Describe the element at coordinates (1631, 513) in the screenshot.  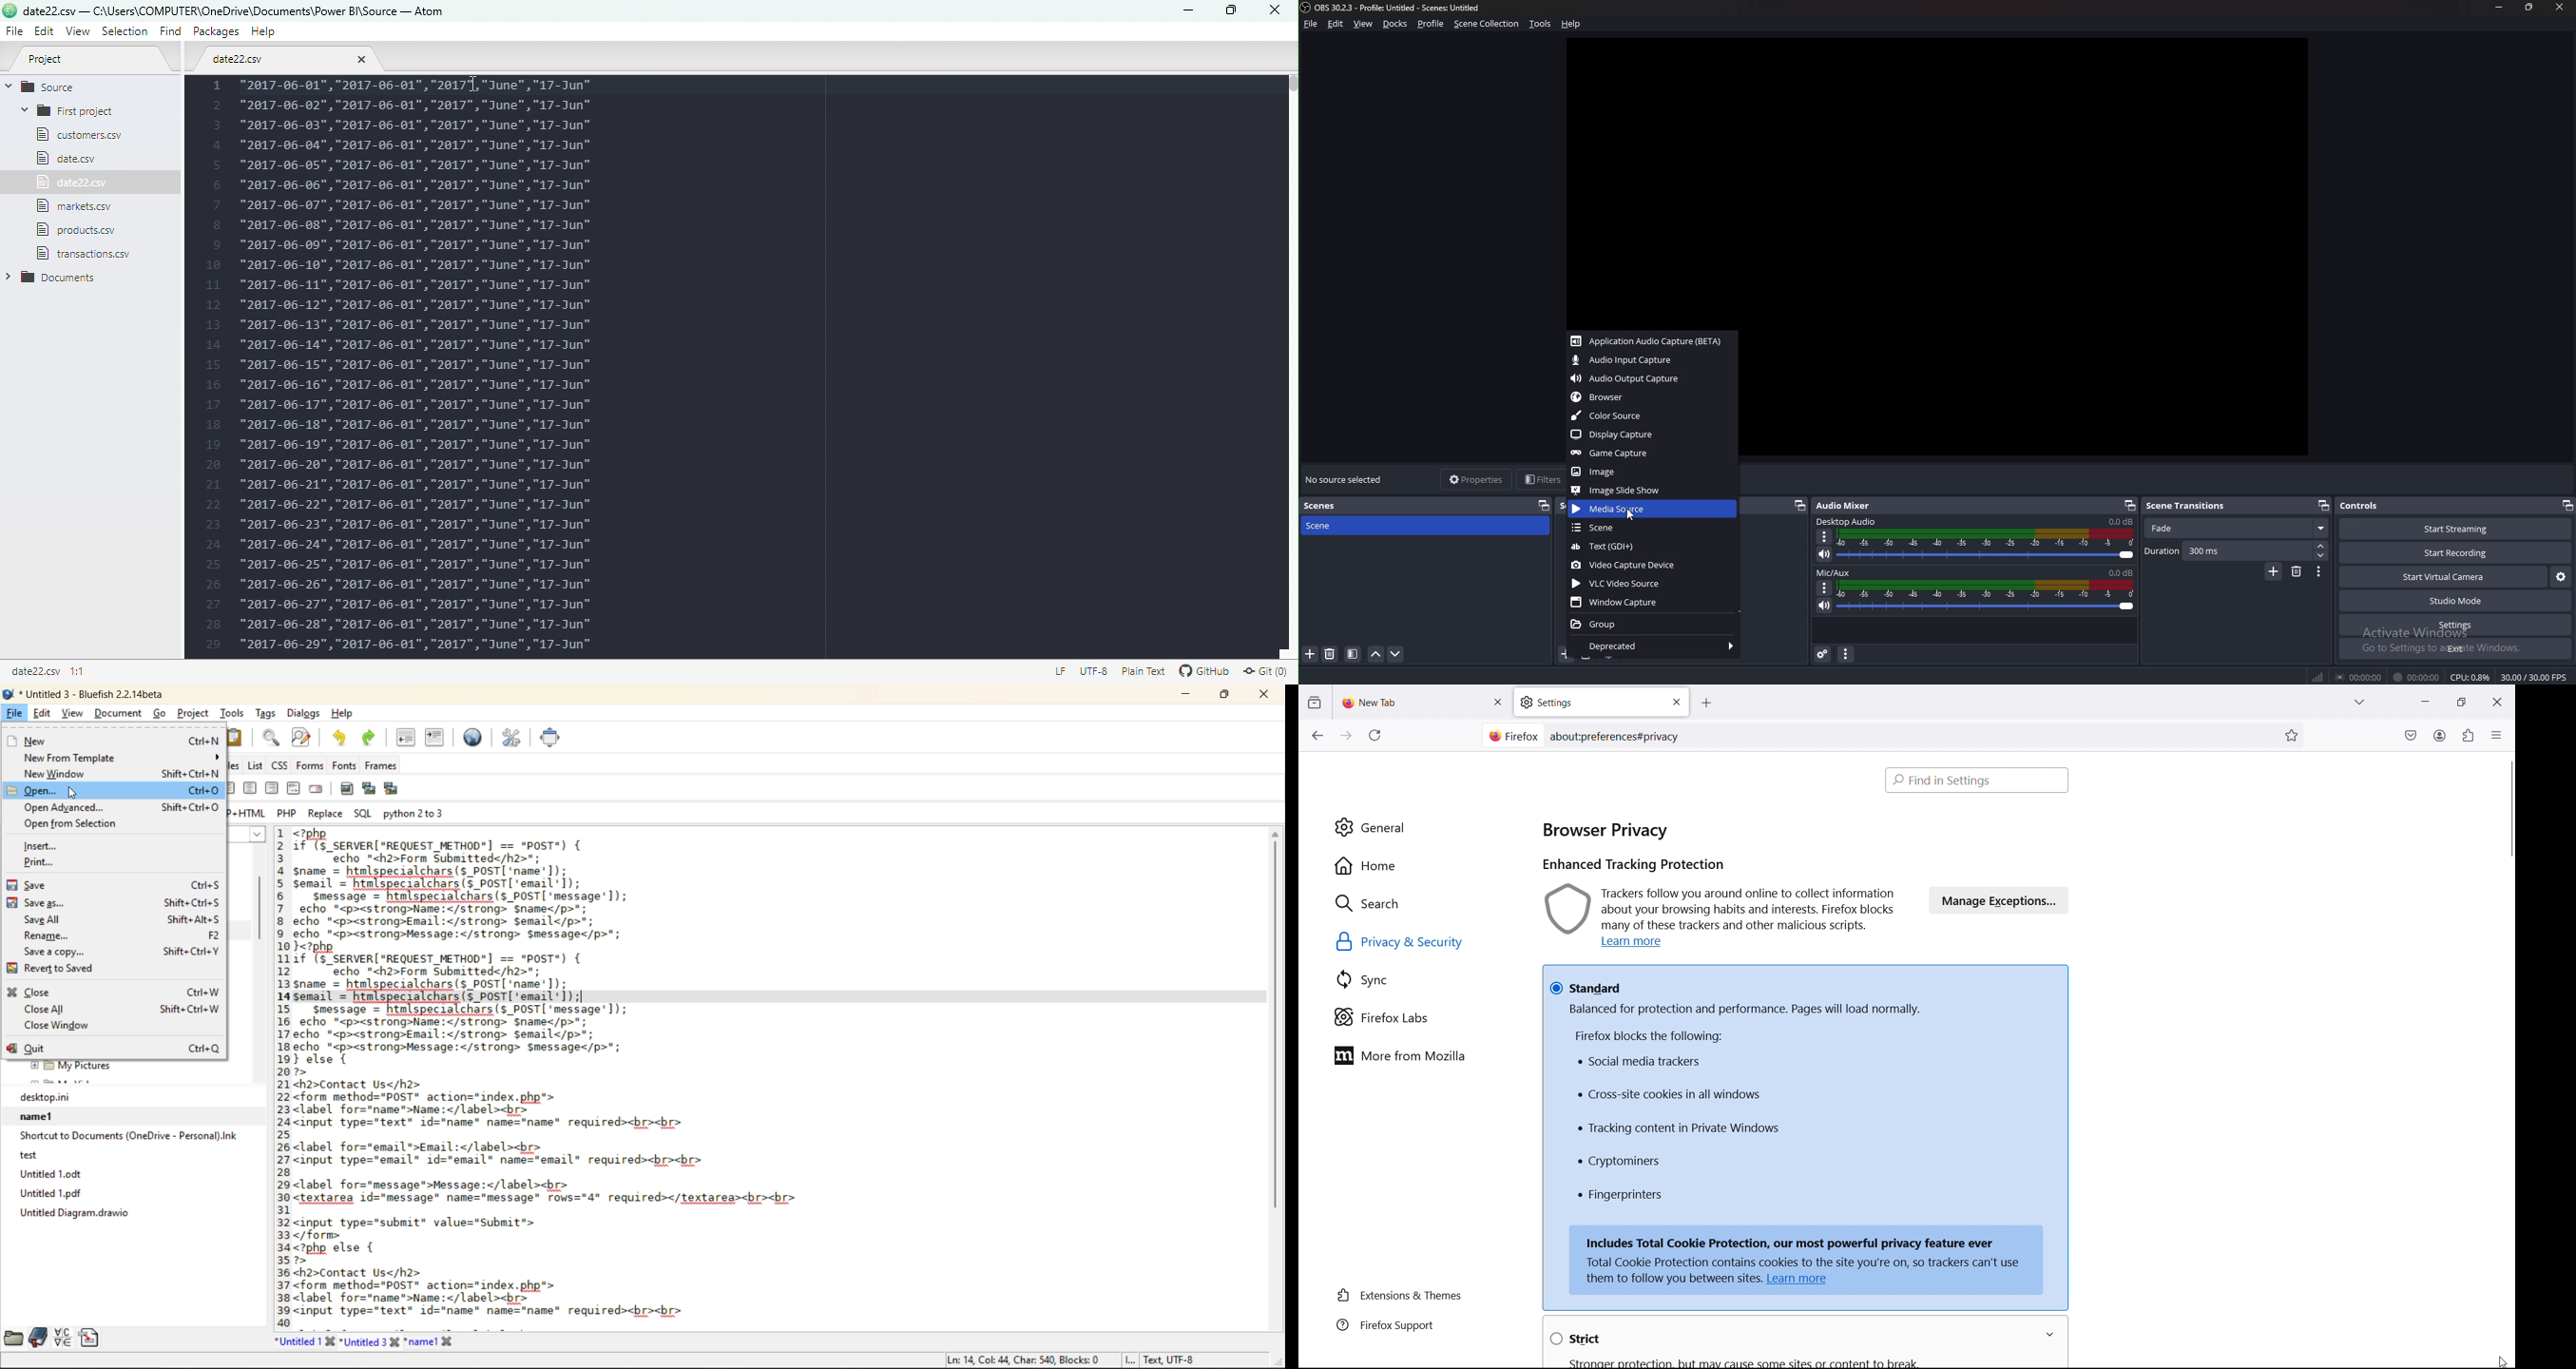
I see `cursor` at that location.